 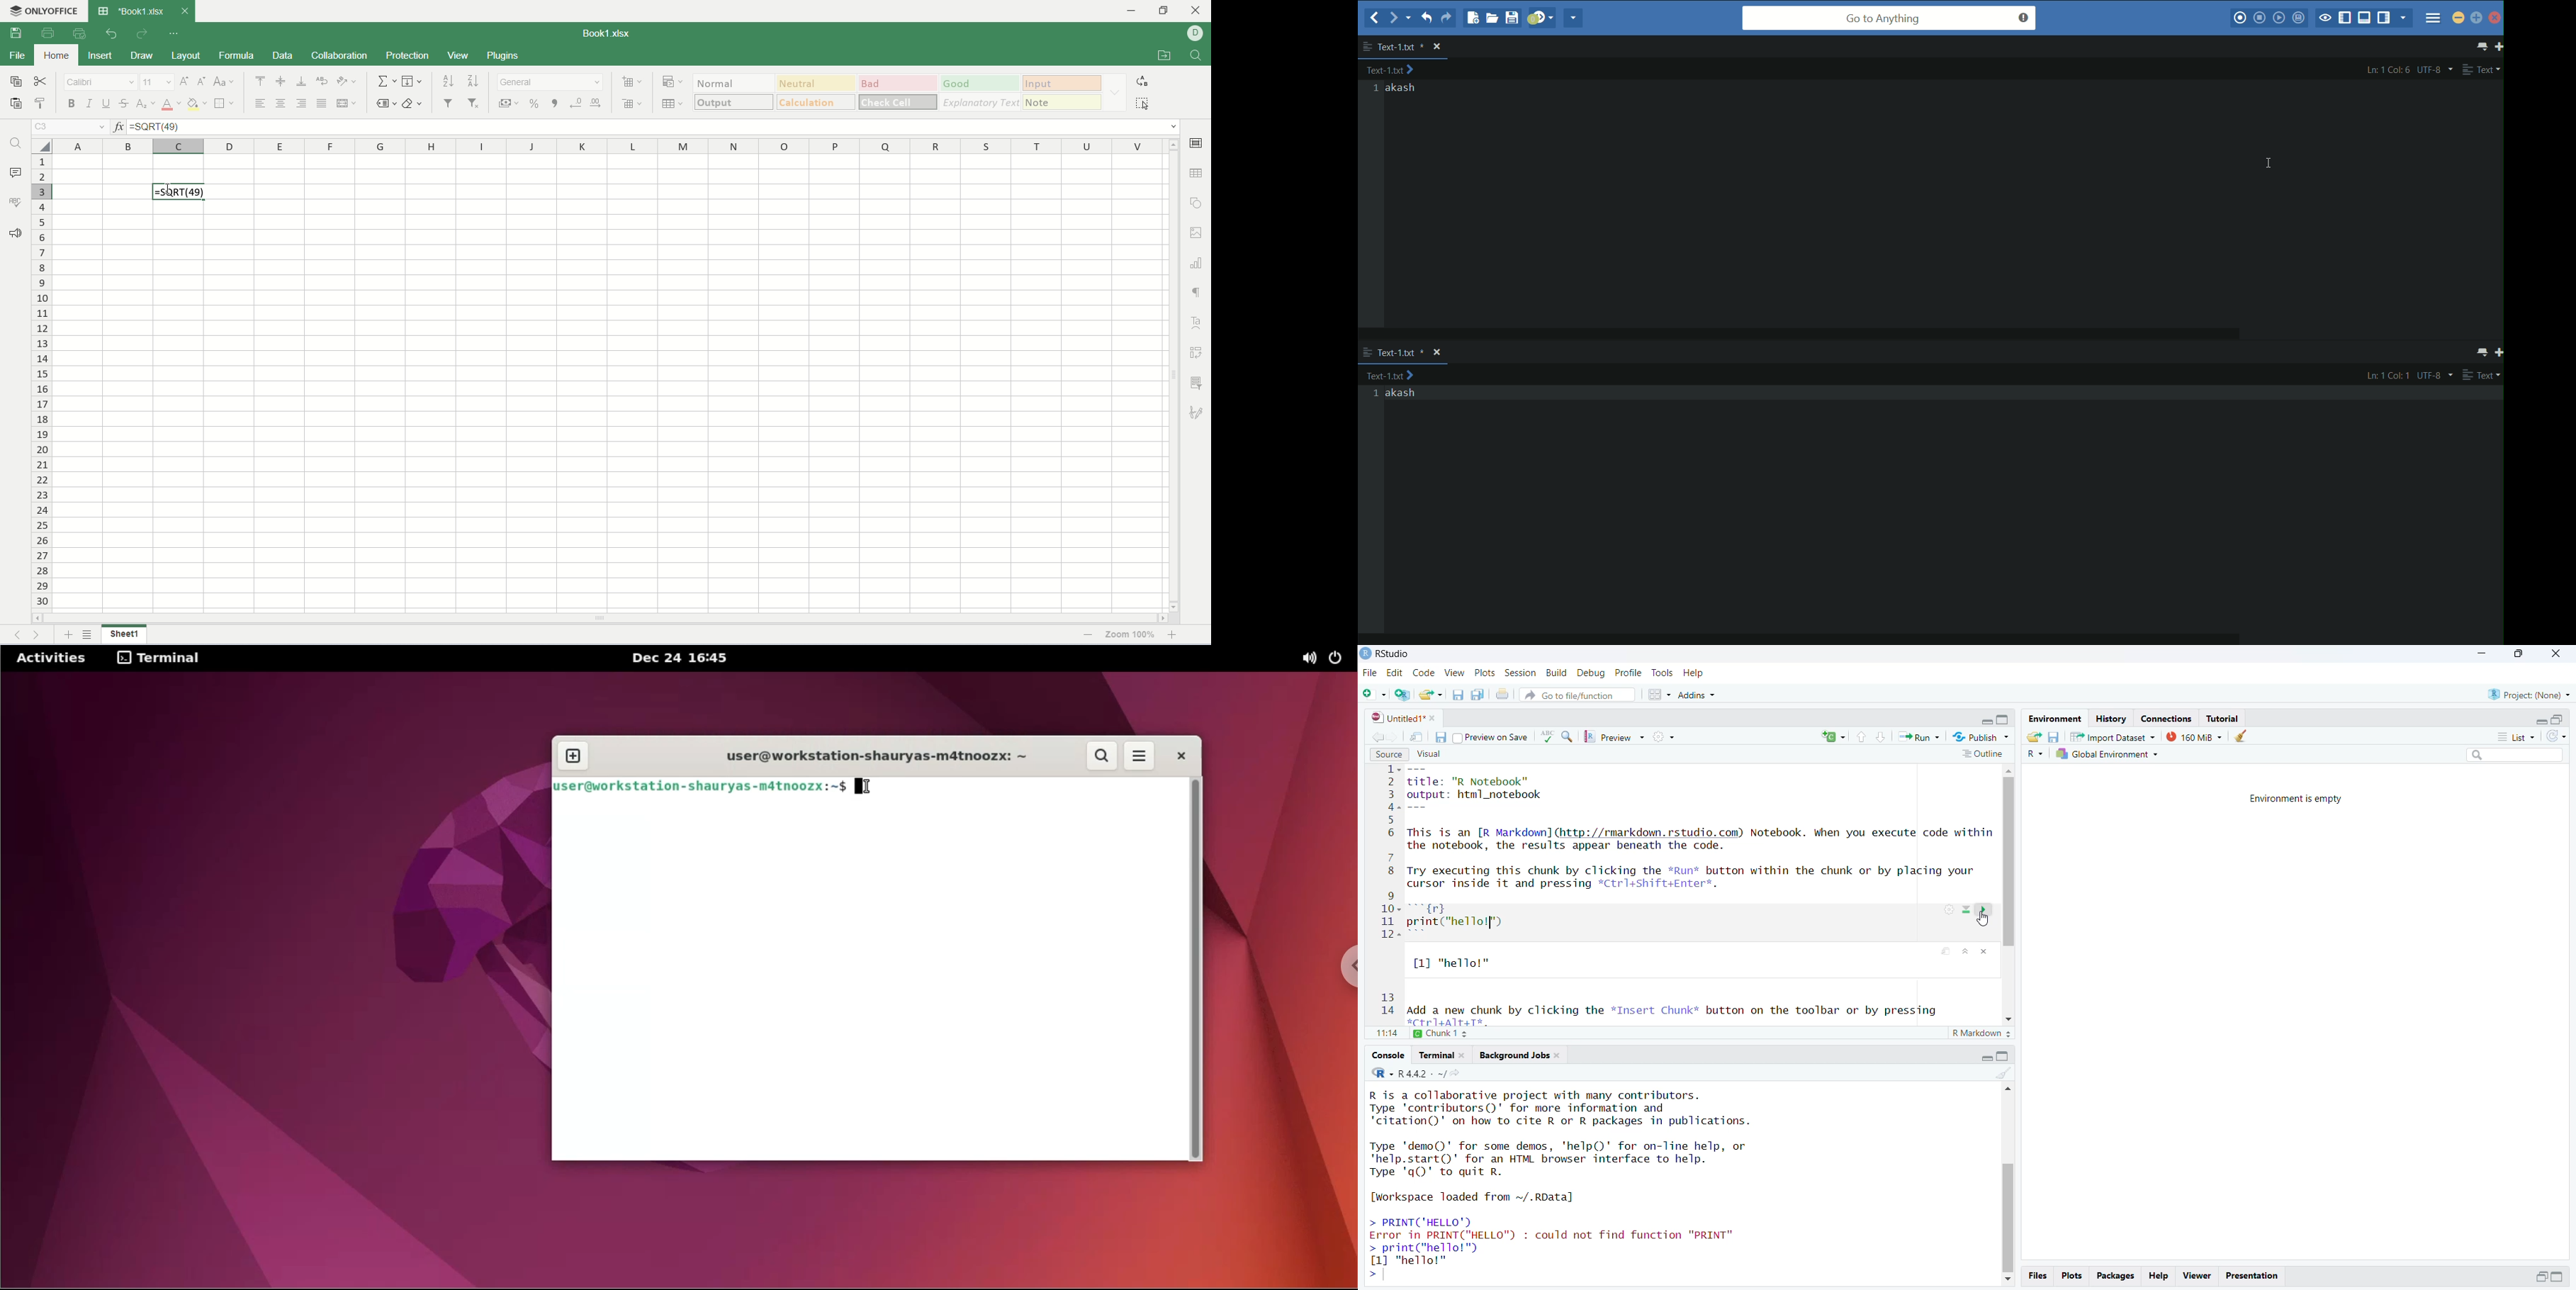 I want to click on show in new window, so click(x=1416, y=736).